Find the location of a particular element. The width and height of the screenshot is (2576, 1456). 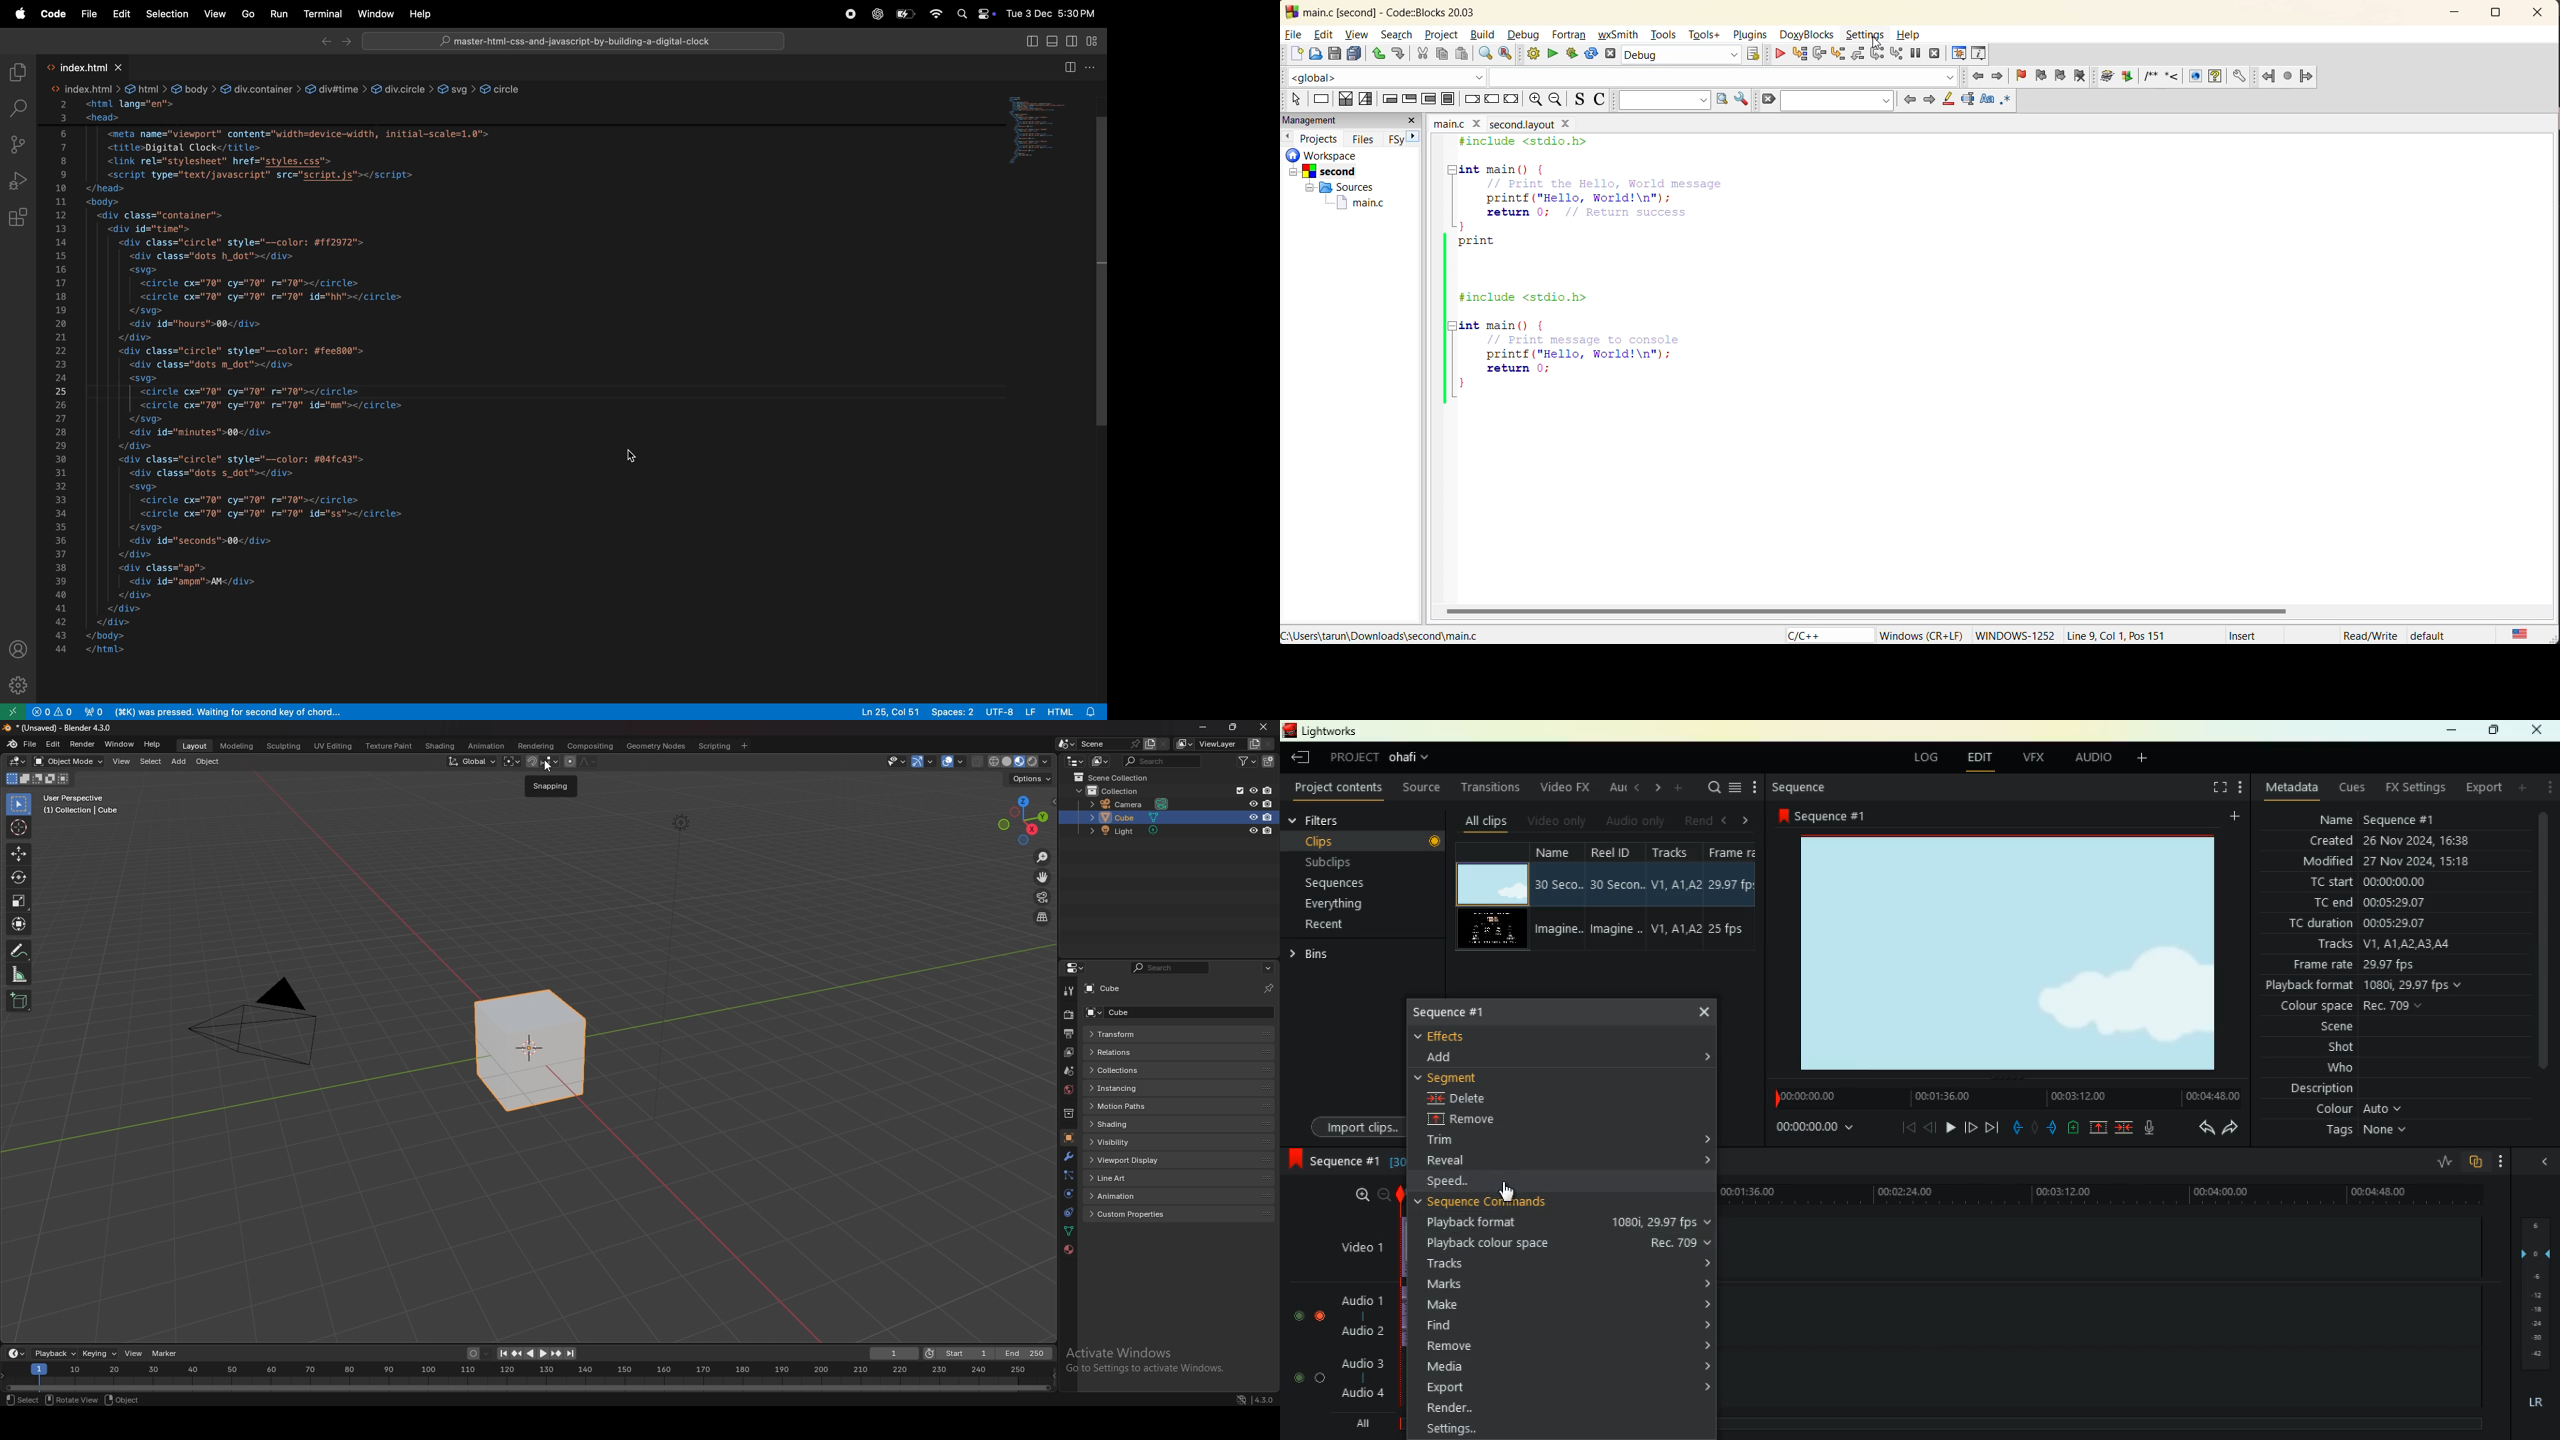

battery is located at coordinates (2072, 1129).